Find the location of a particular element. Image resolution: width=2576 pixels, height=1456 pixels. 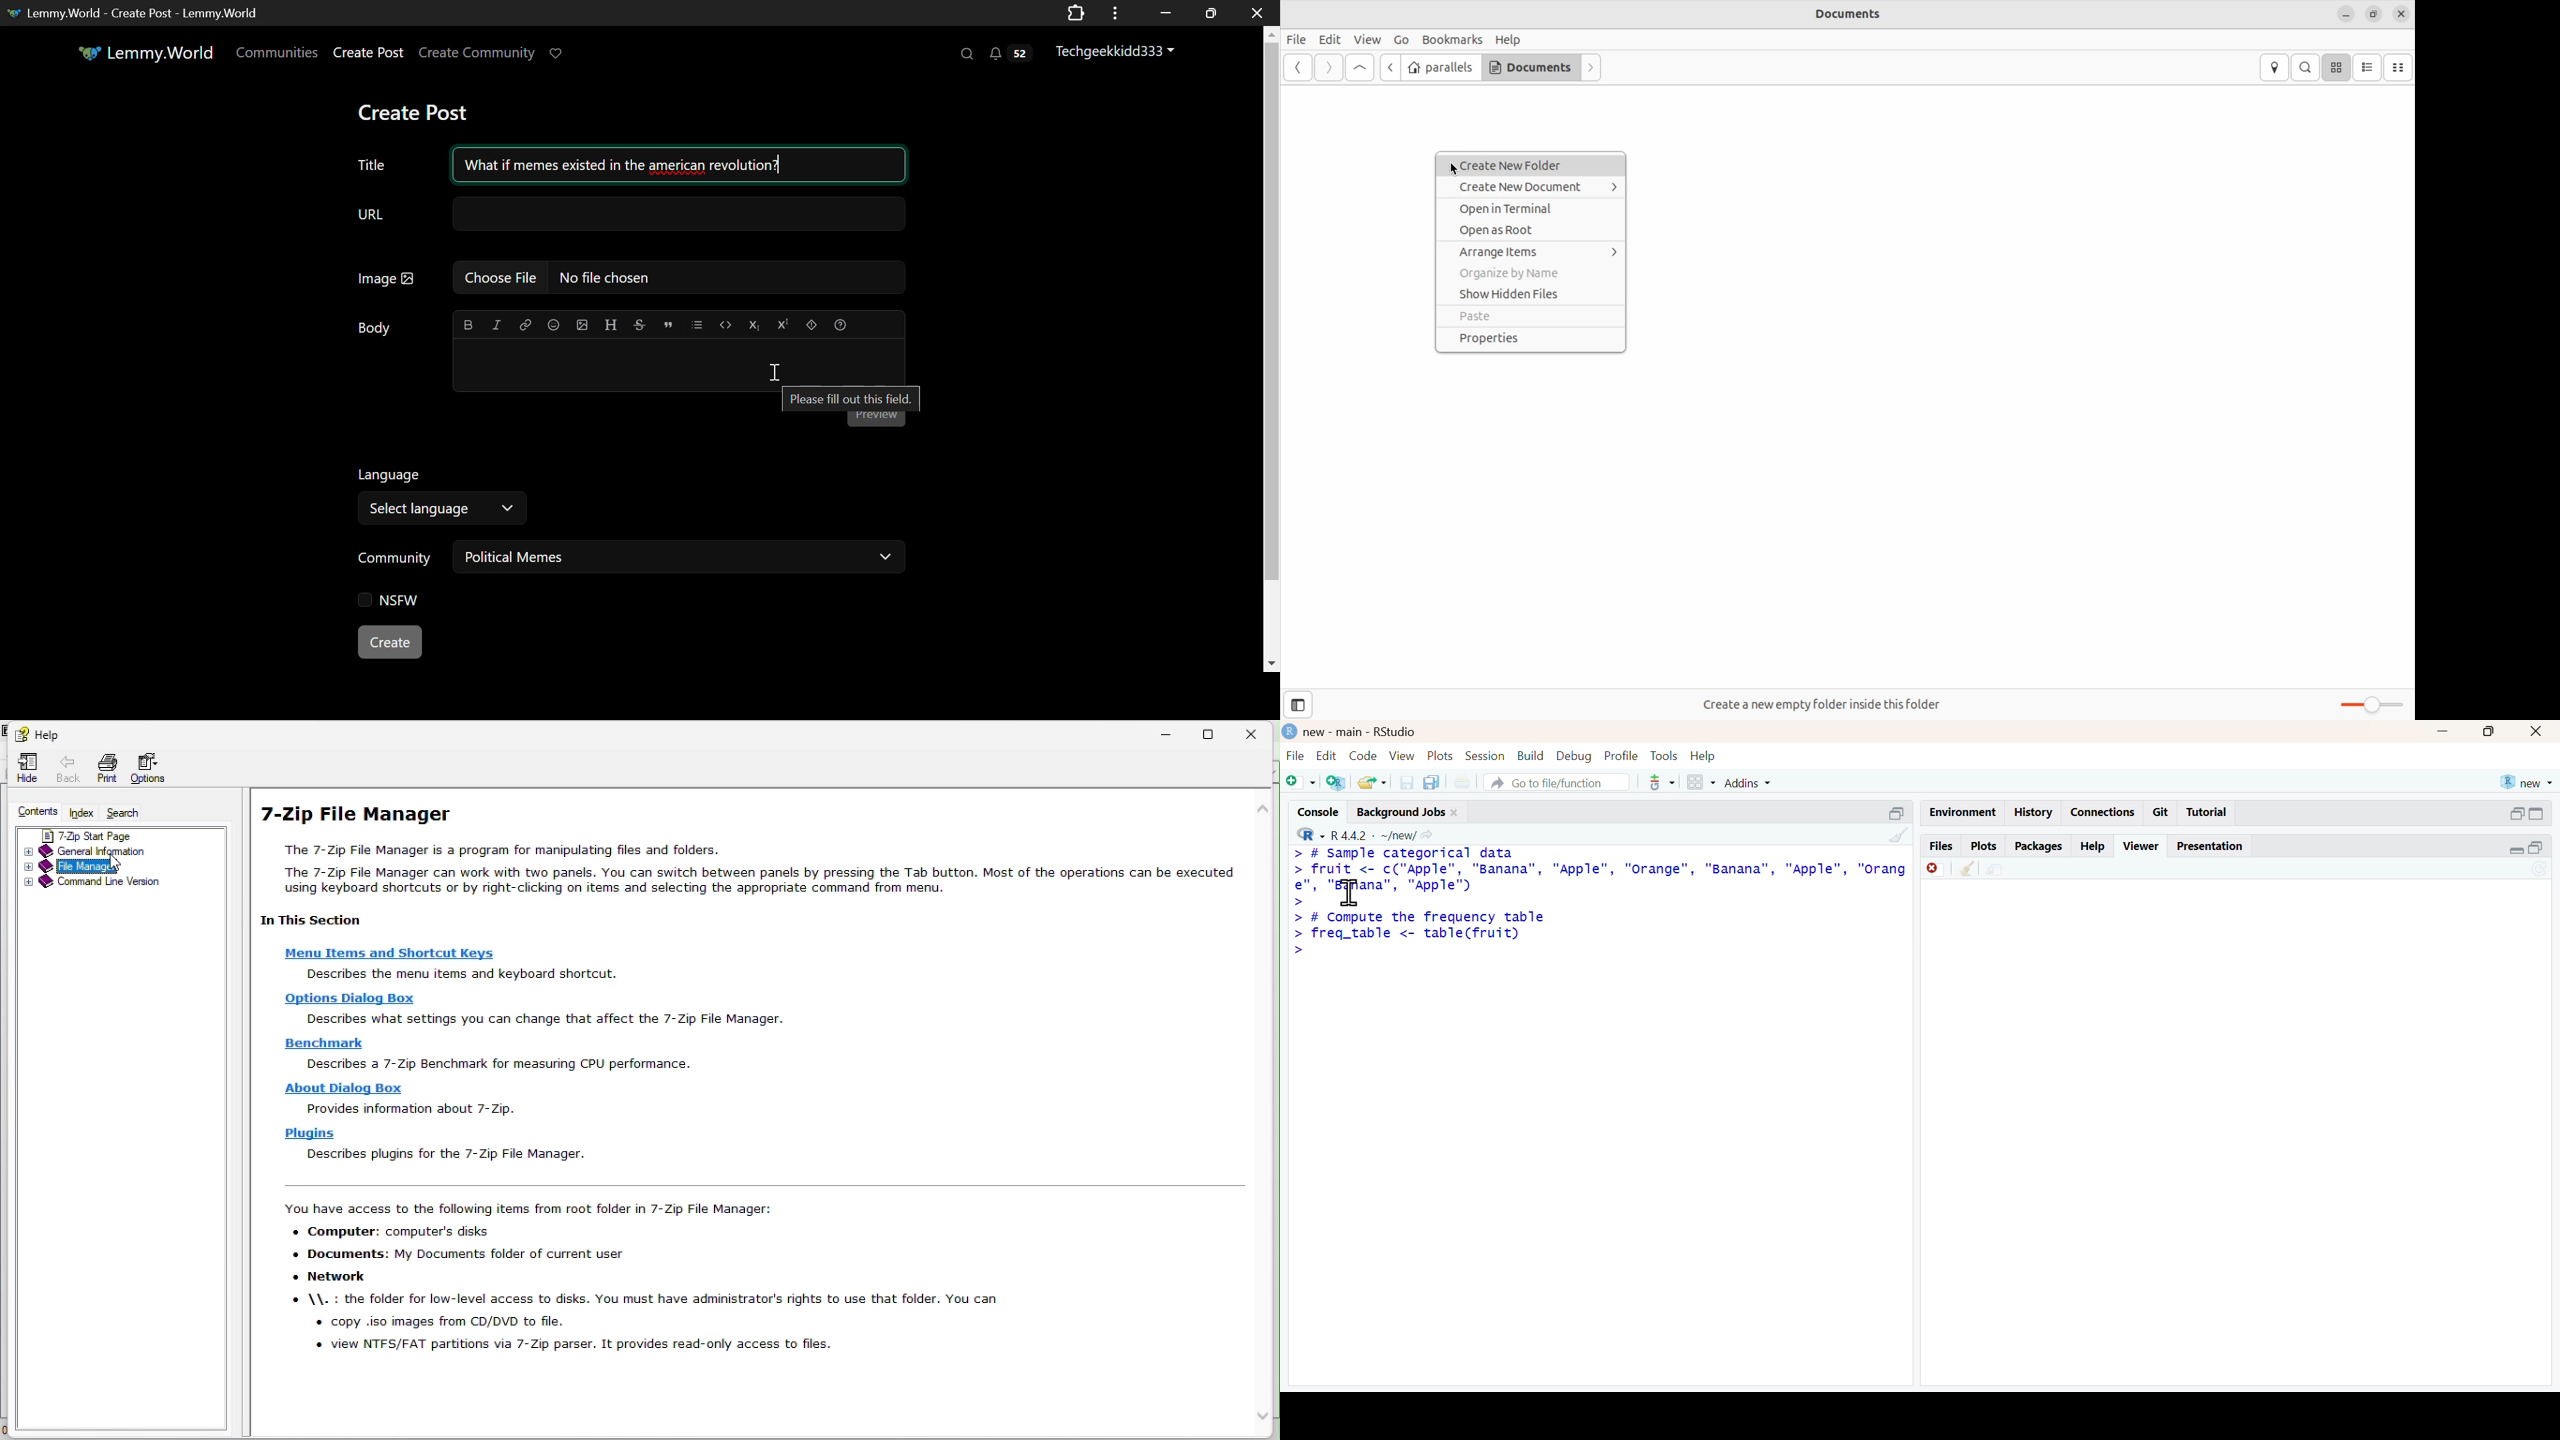

Vertical Scroll Bar is located at coordinates (1271, 351).